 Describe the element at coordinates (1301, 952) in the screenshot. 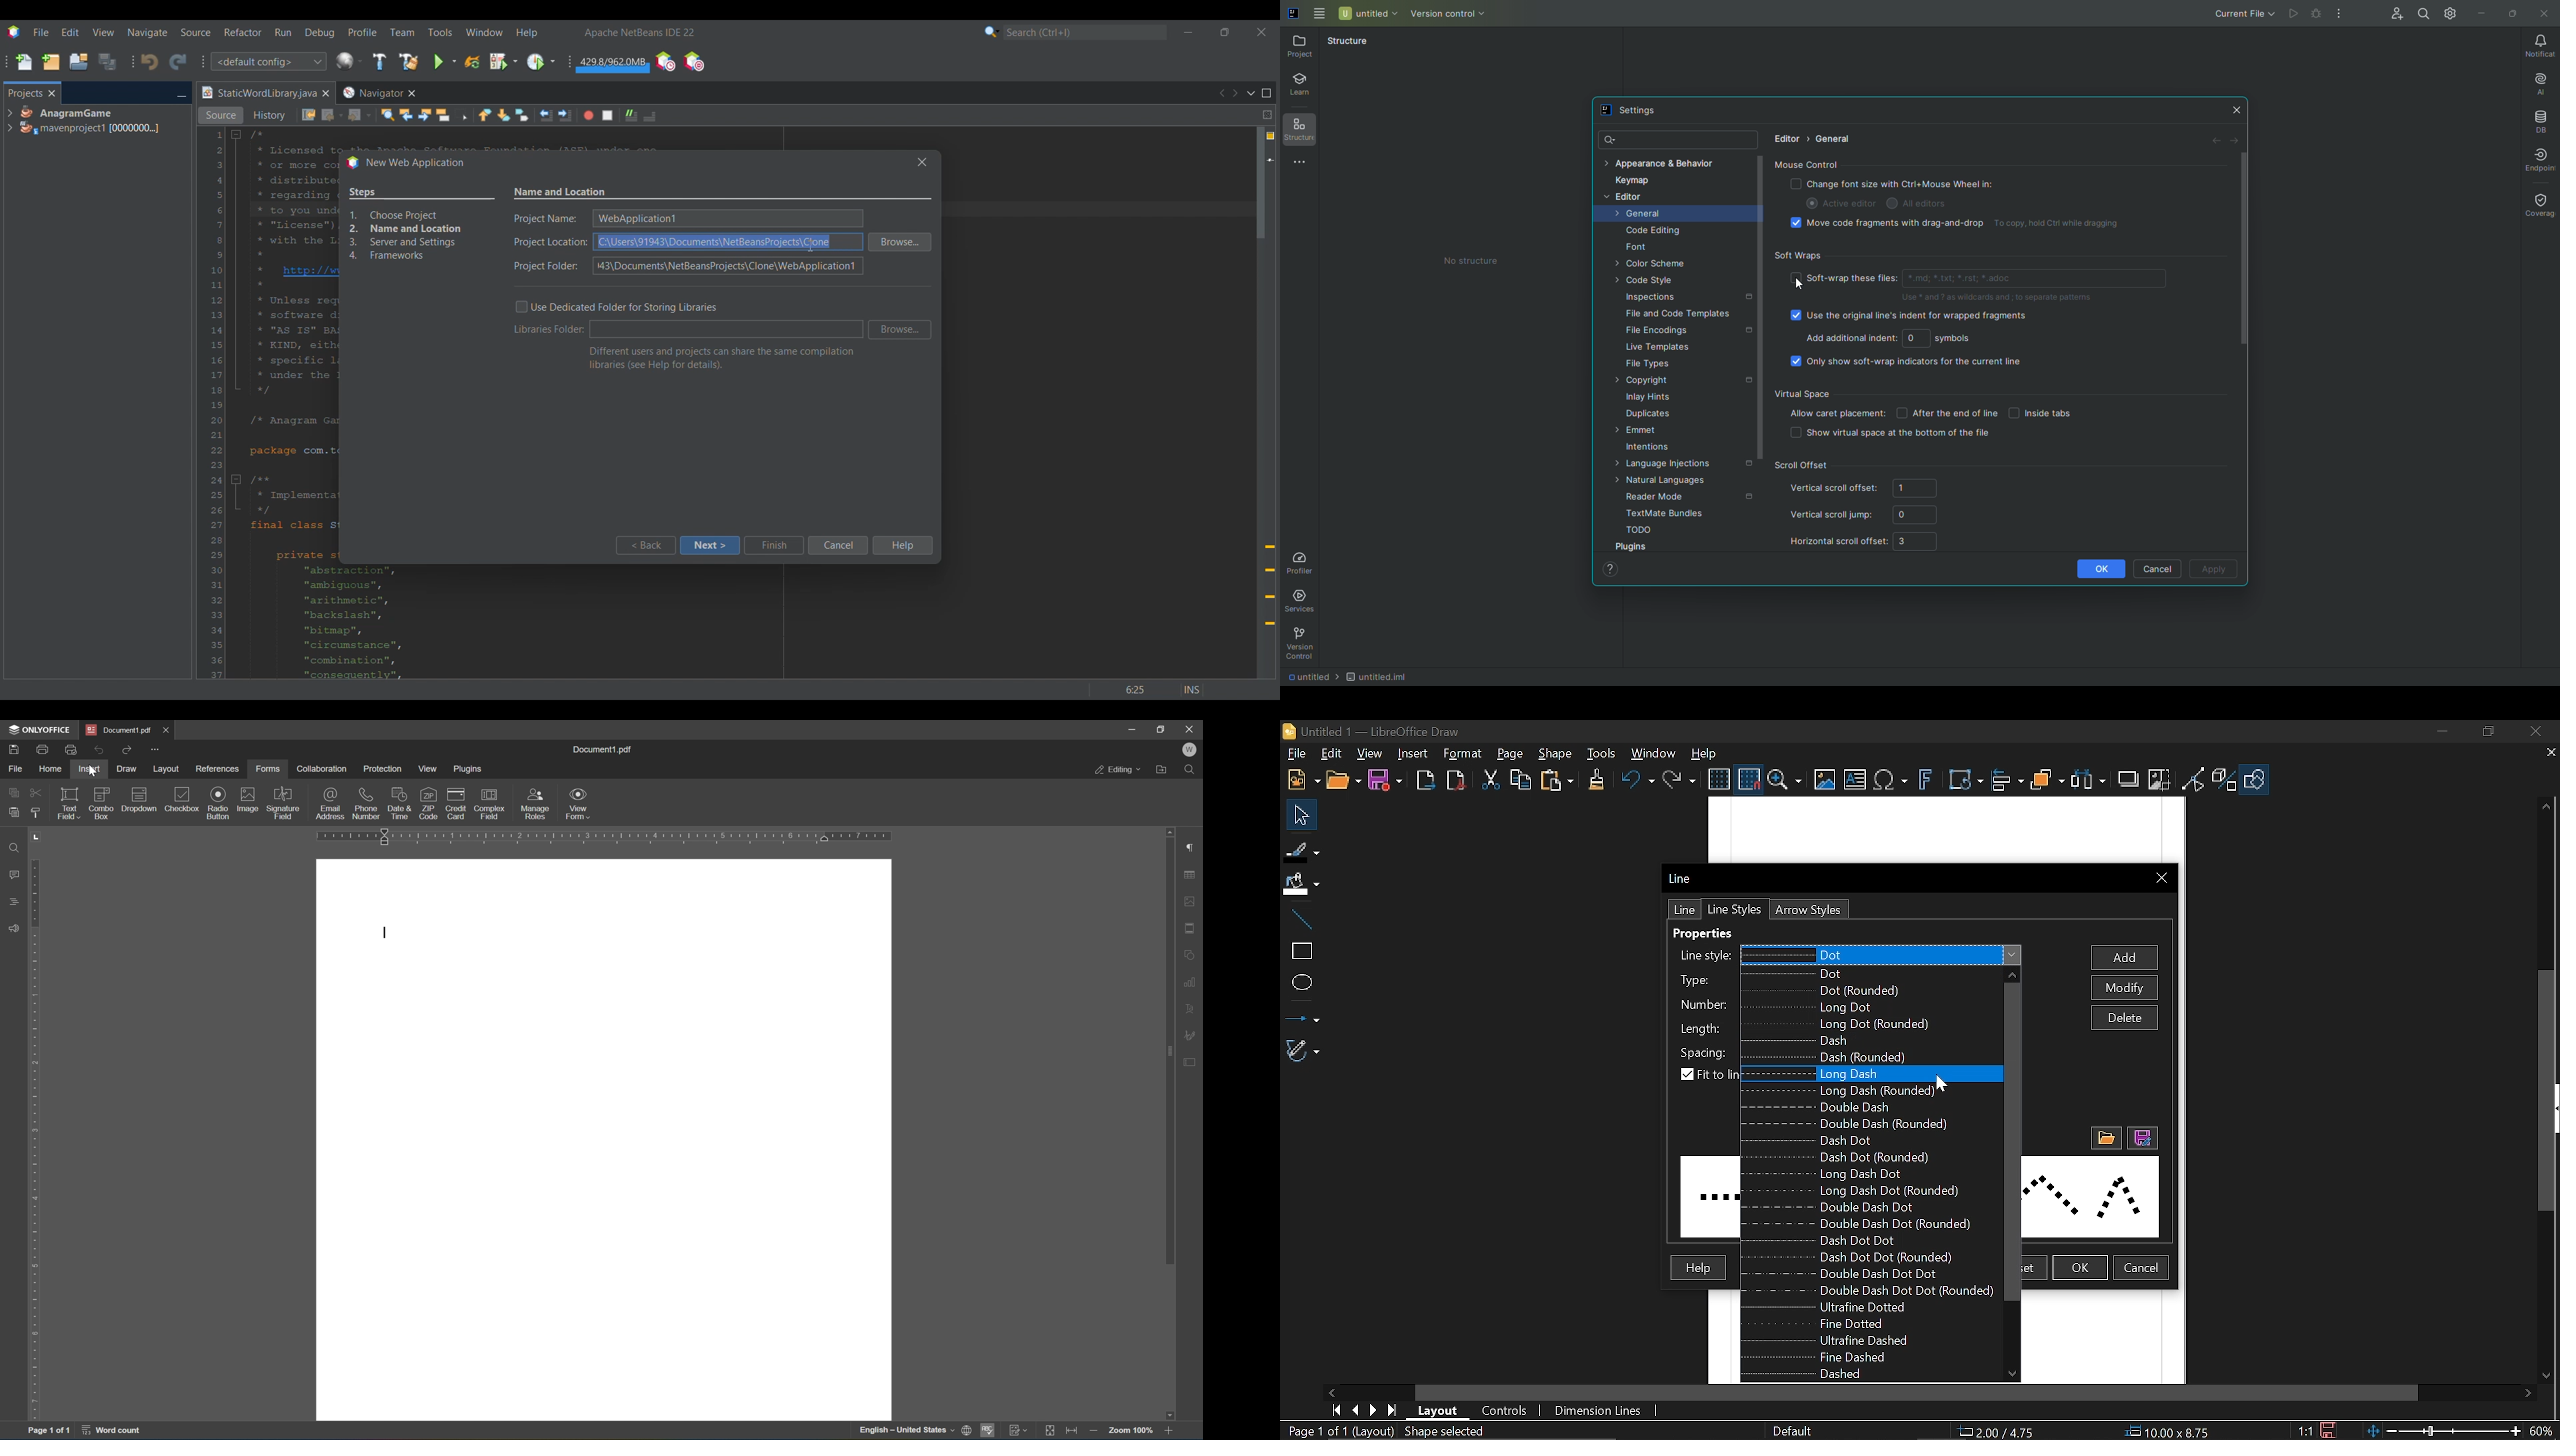

I see `rectangle` at that location.